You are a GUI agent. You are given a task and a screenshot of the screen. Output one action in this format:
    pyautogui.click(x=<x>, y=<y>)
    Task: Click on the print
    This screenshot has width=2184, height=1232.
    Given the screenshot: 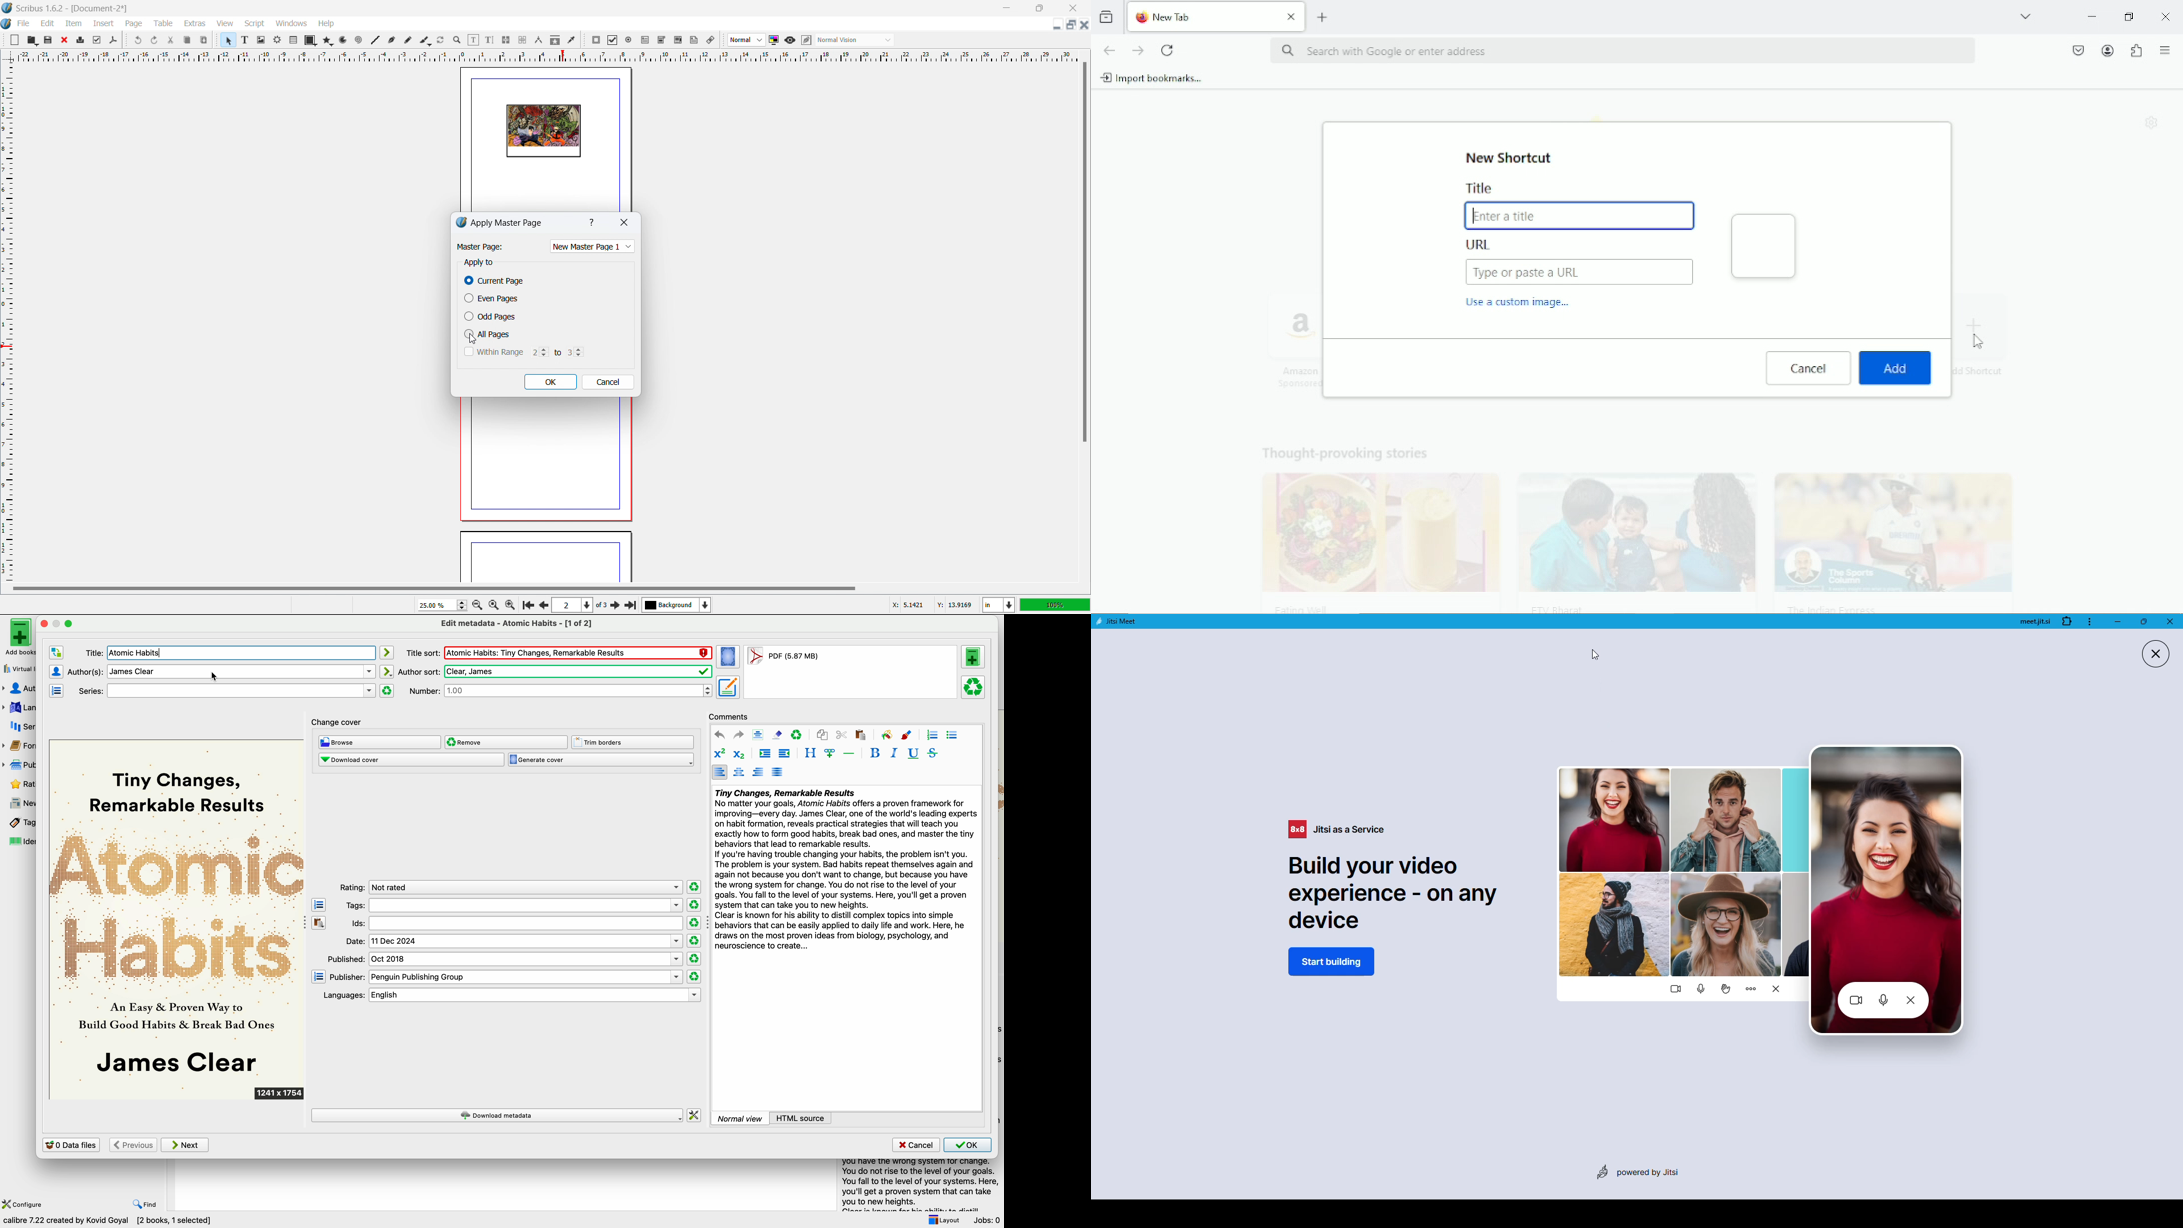 What is the action you would take?
    pyautogui.click(x=81, y=39)
    